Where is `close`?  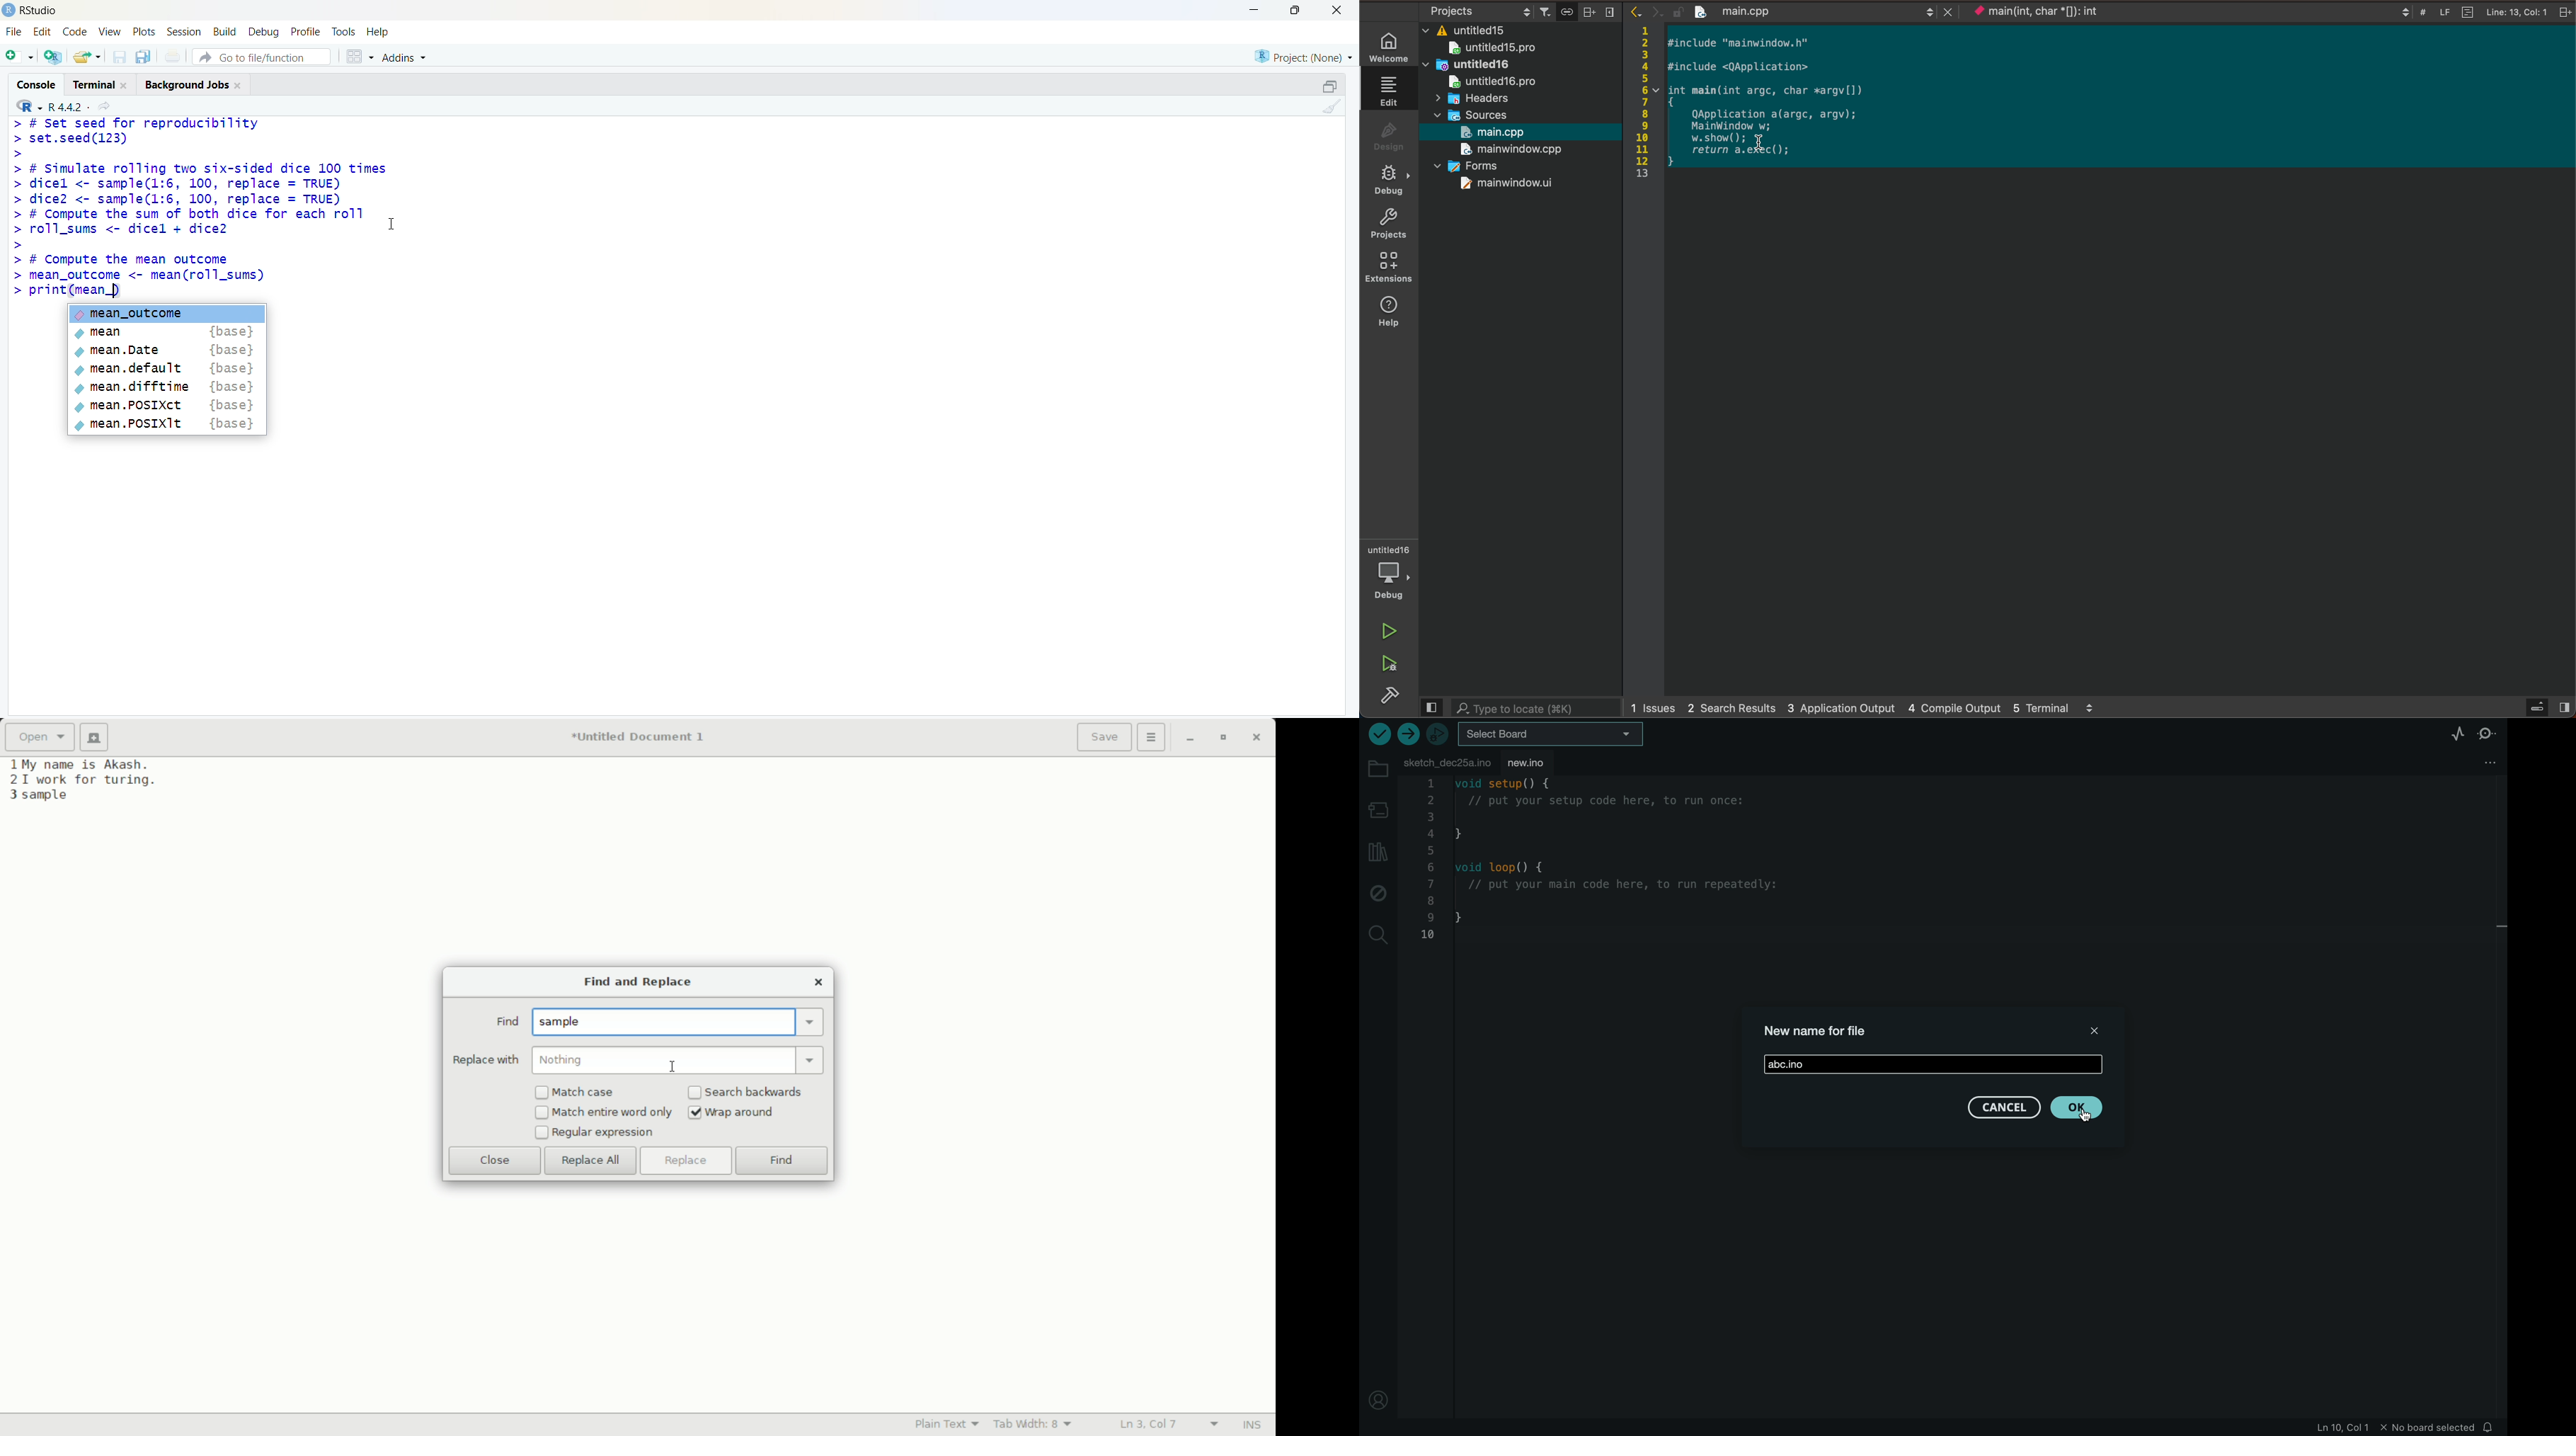
close is located at coordinates (1338, 9).